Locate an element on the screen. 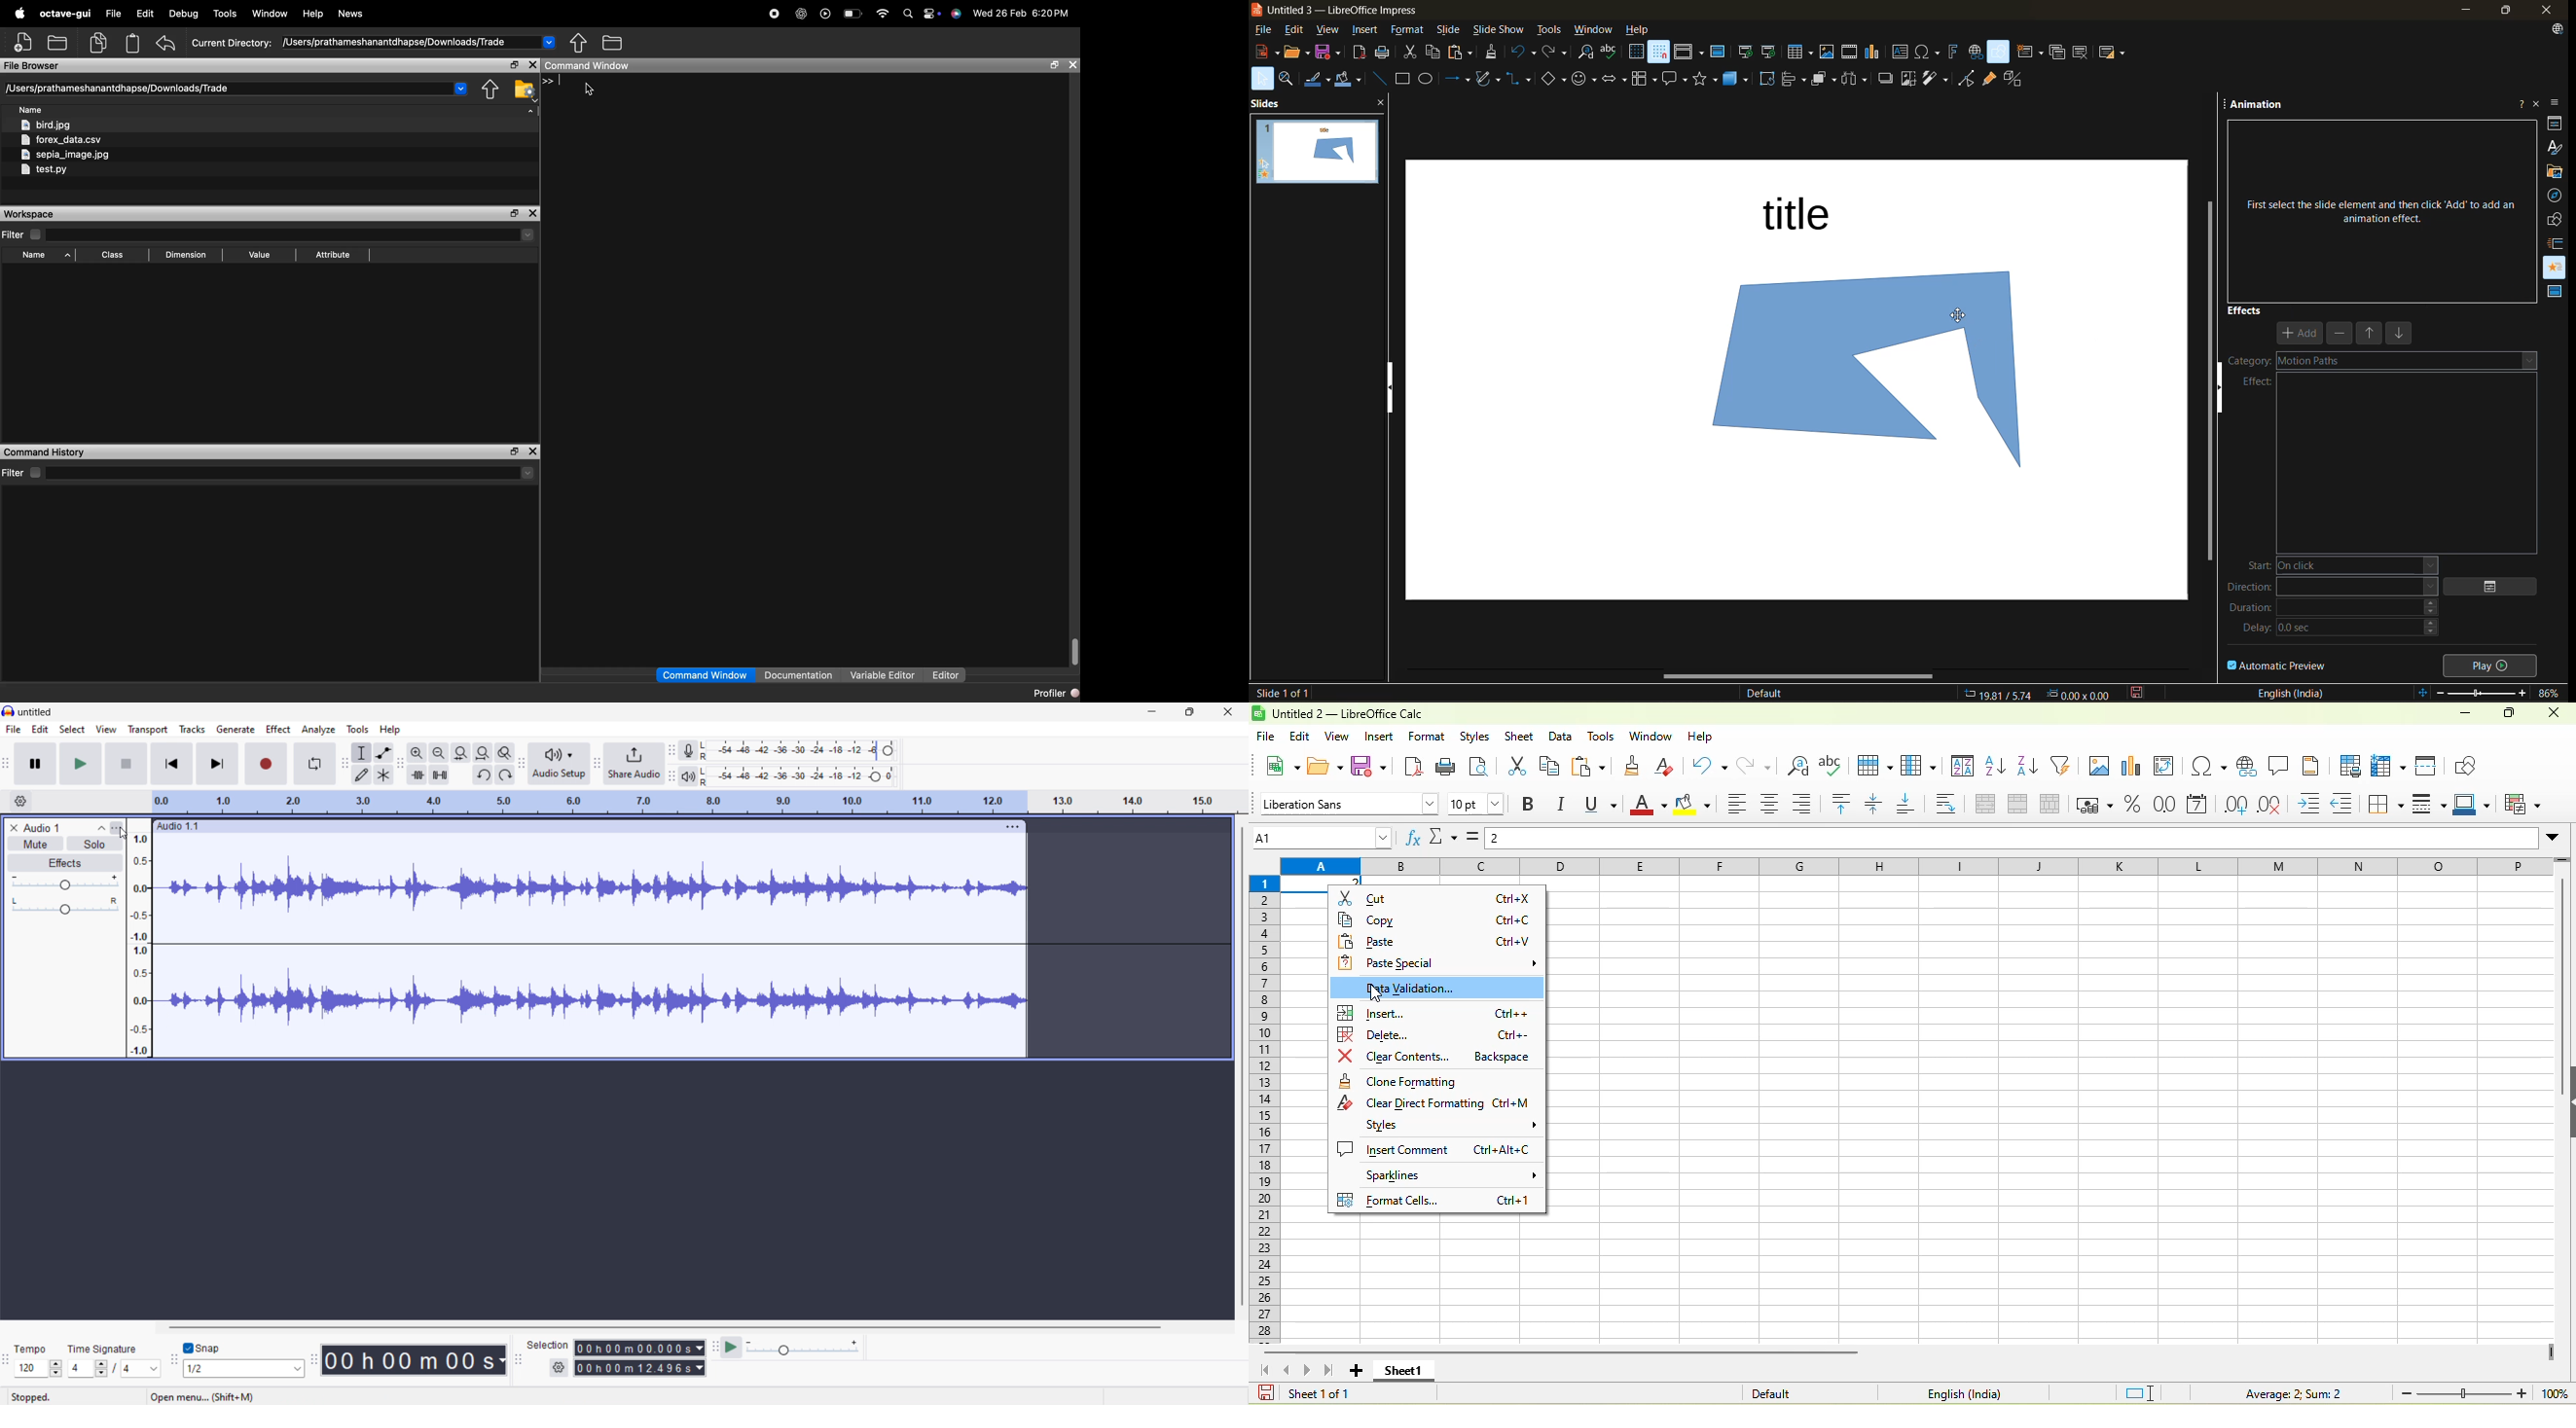  font color is located at coordinates (1650, 805).